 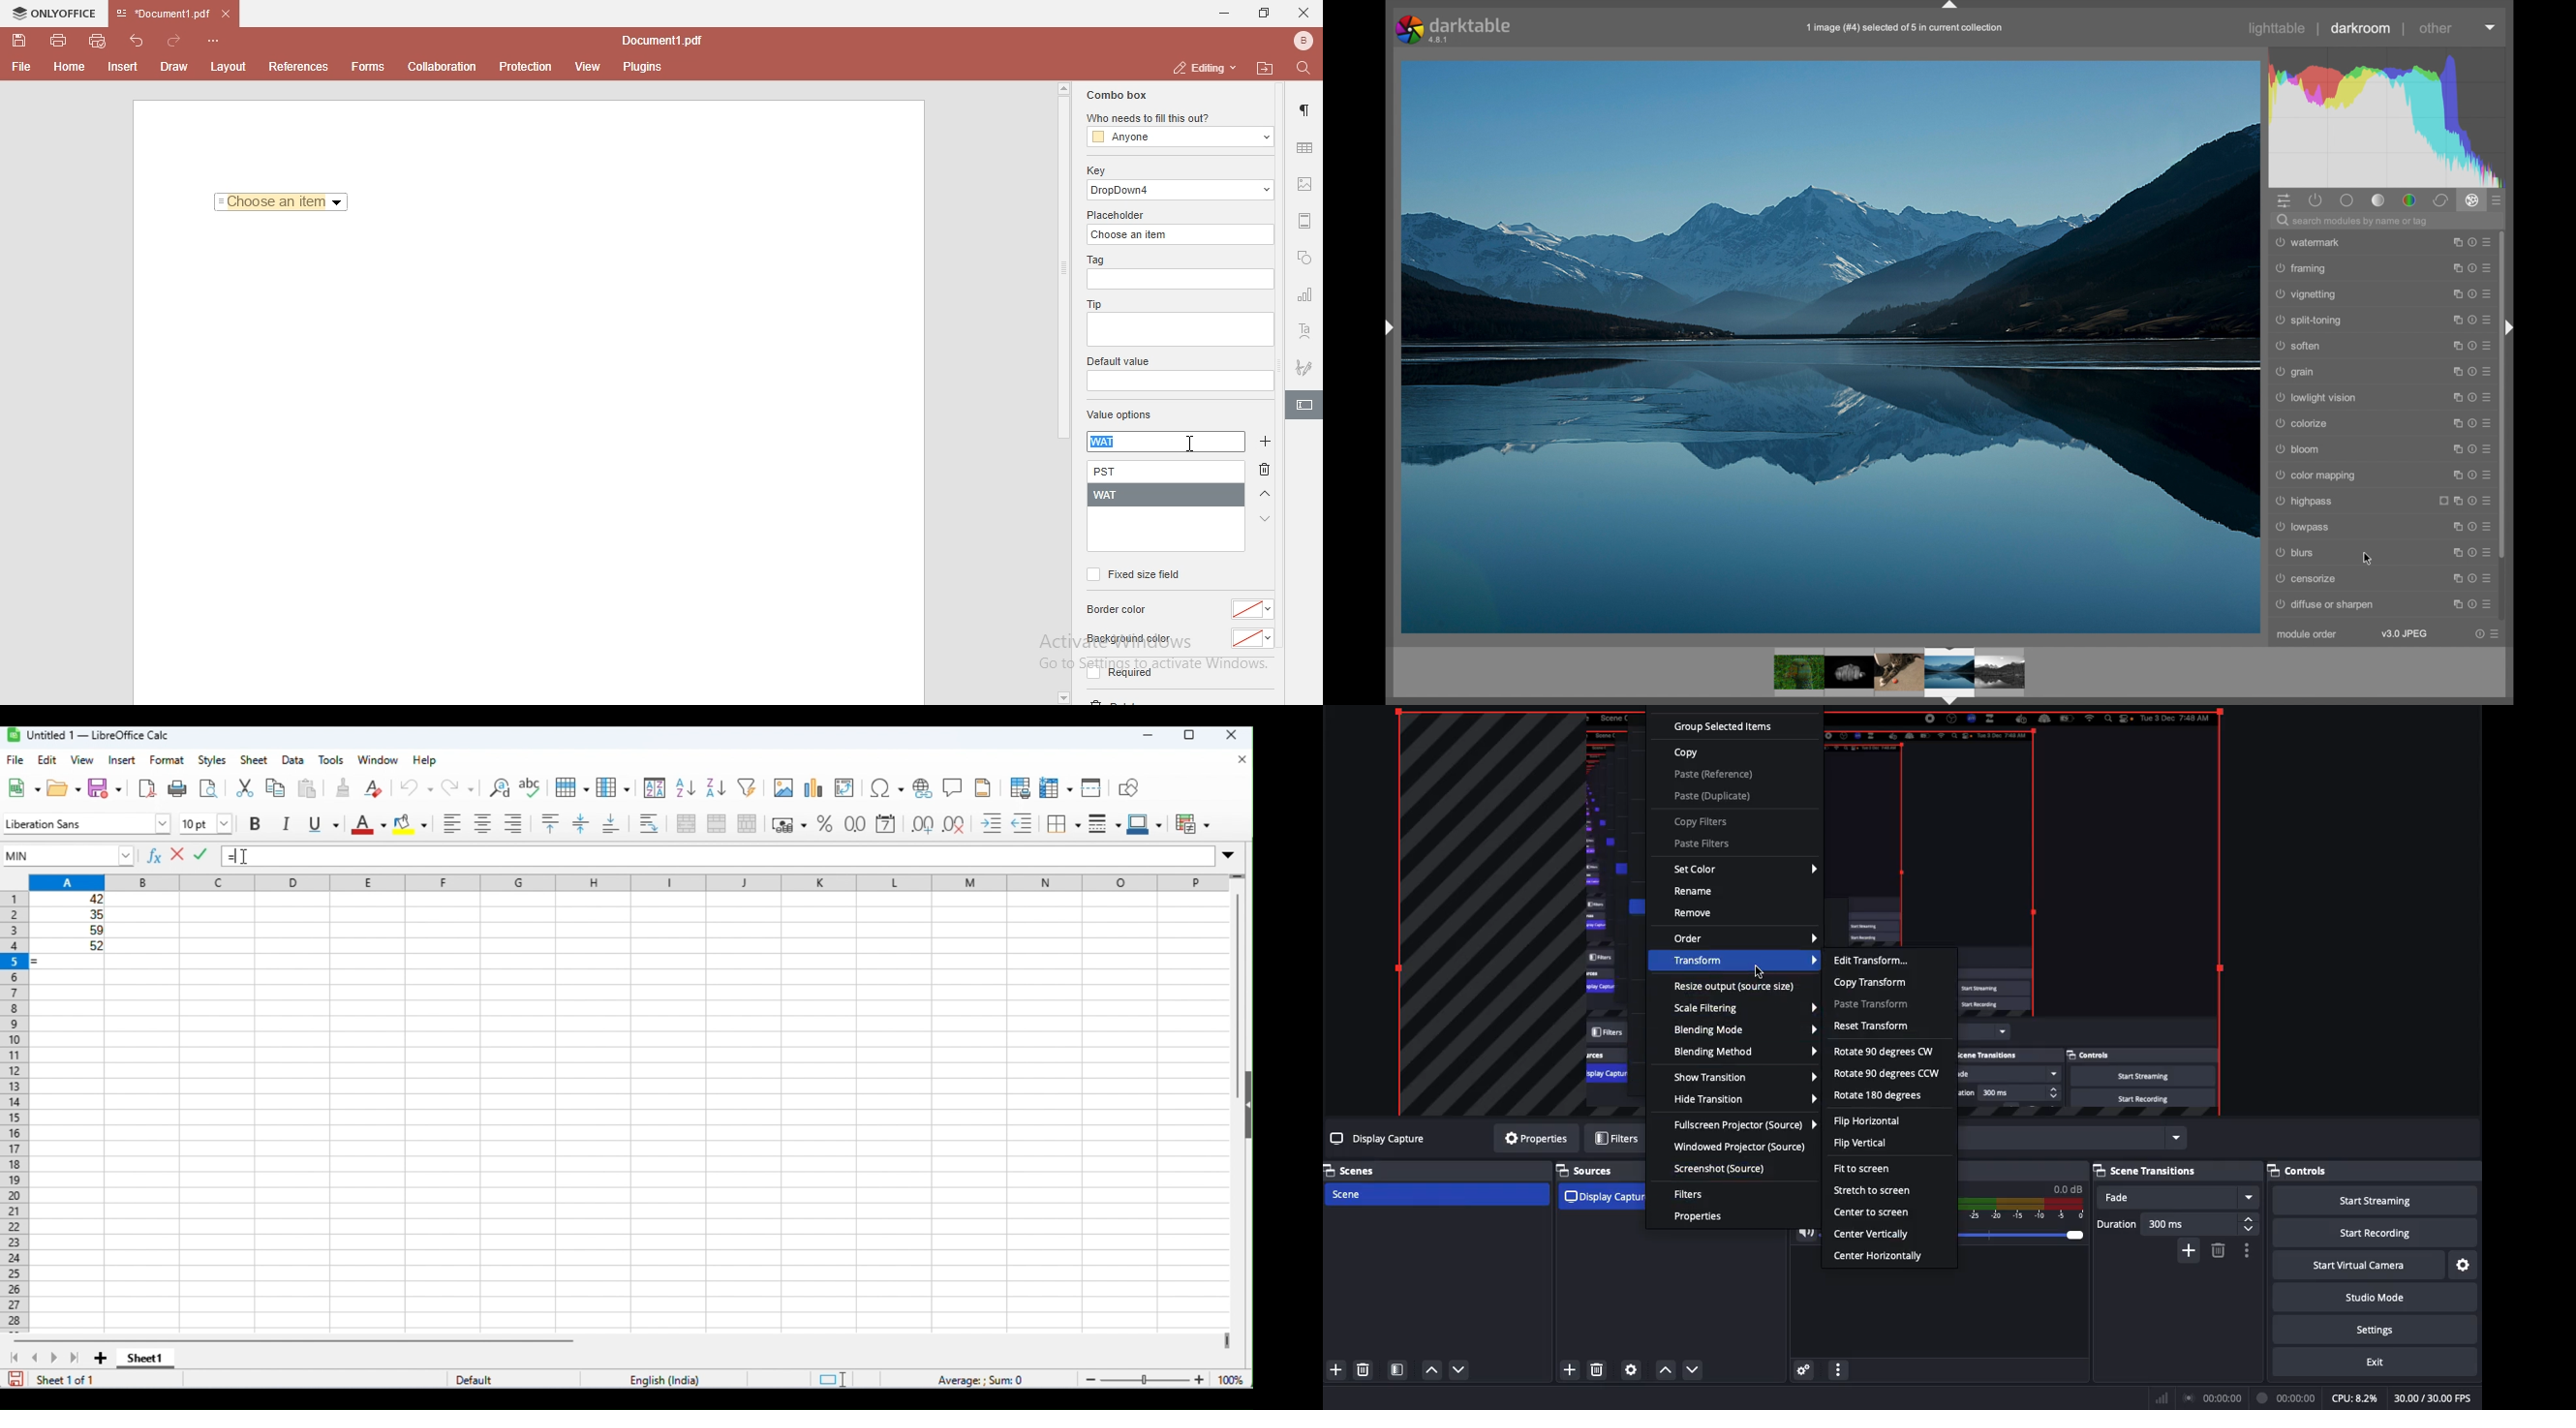 I want to click on chart, so click(x=1305, y=298).